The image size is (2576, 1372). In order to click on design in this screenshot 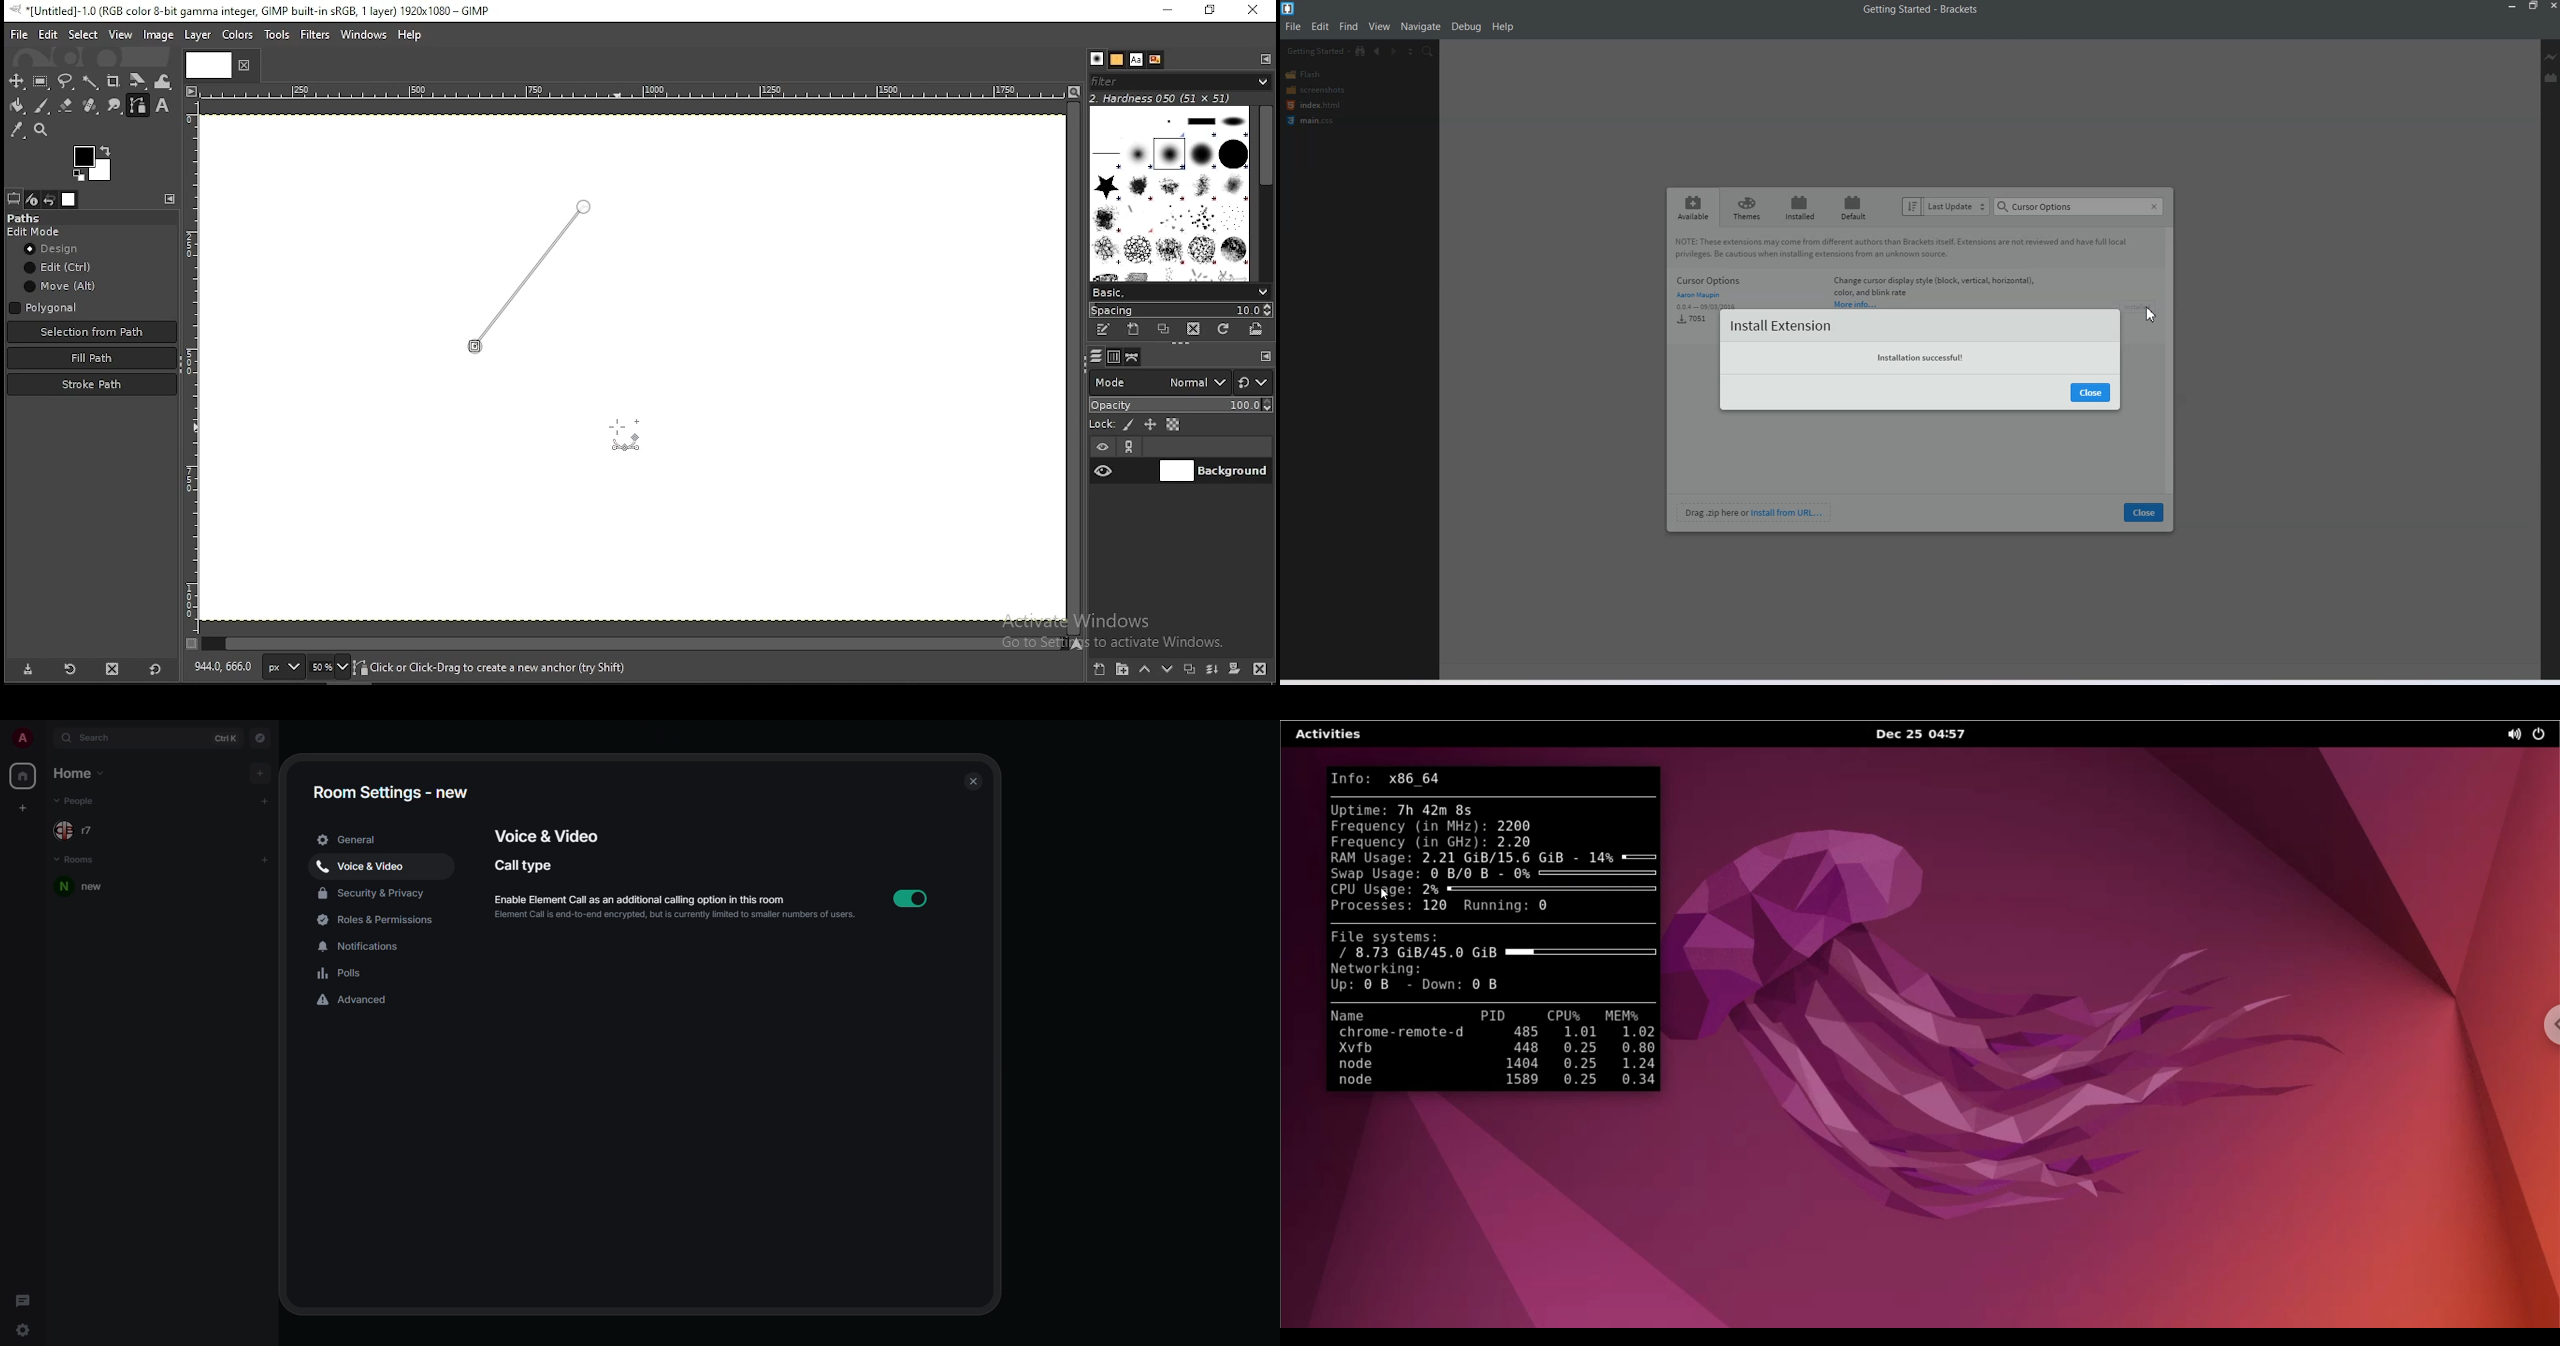, I will do `click(56, 248)`.